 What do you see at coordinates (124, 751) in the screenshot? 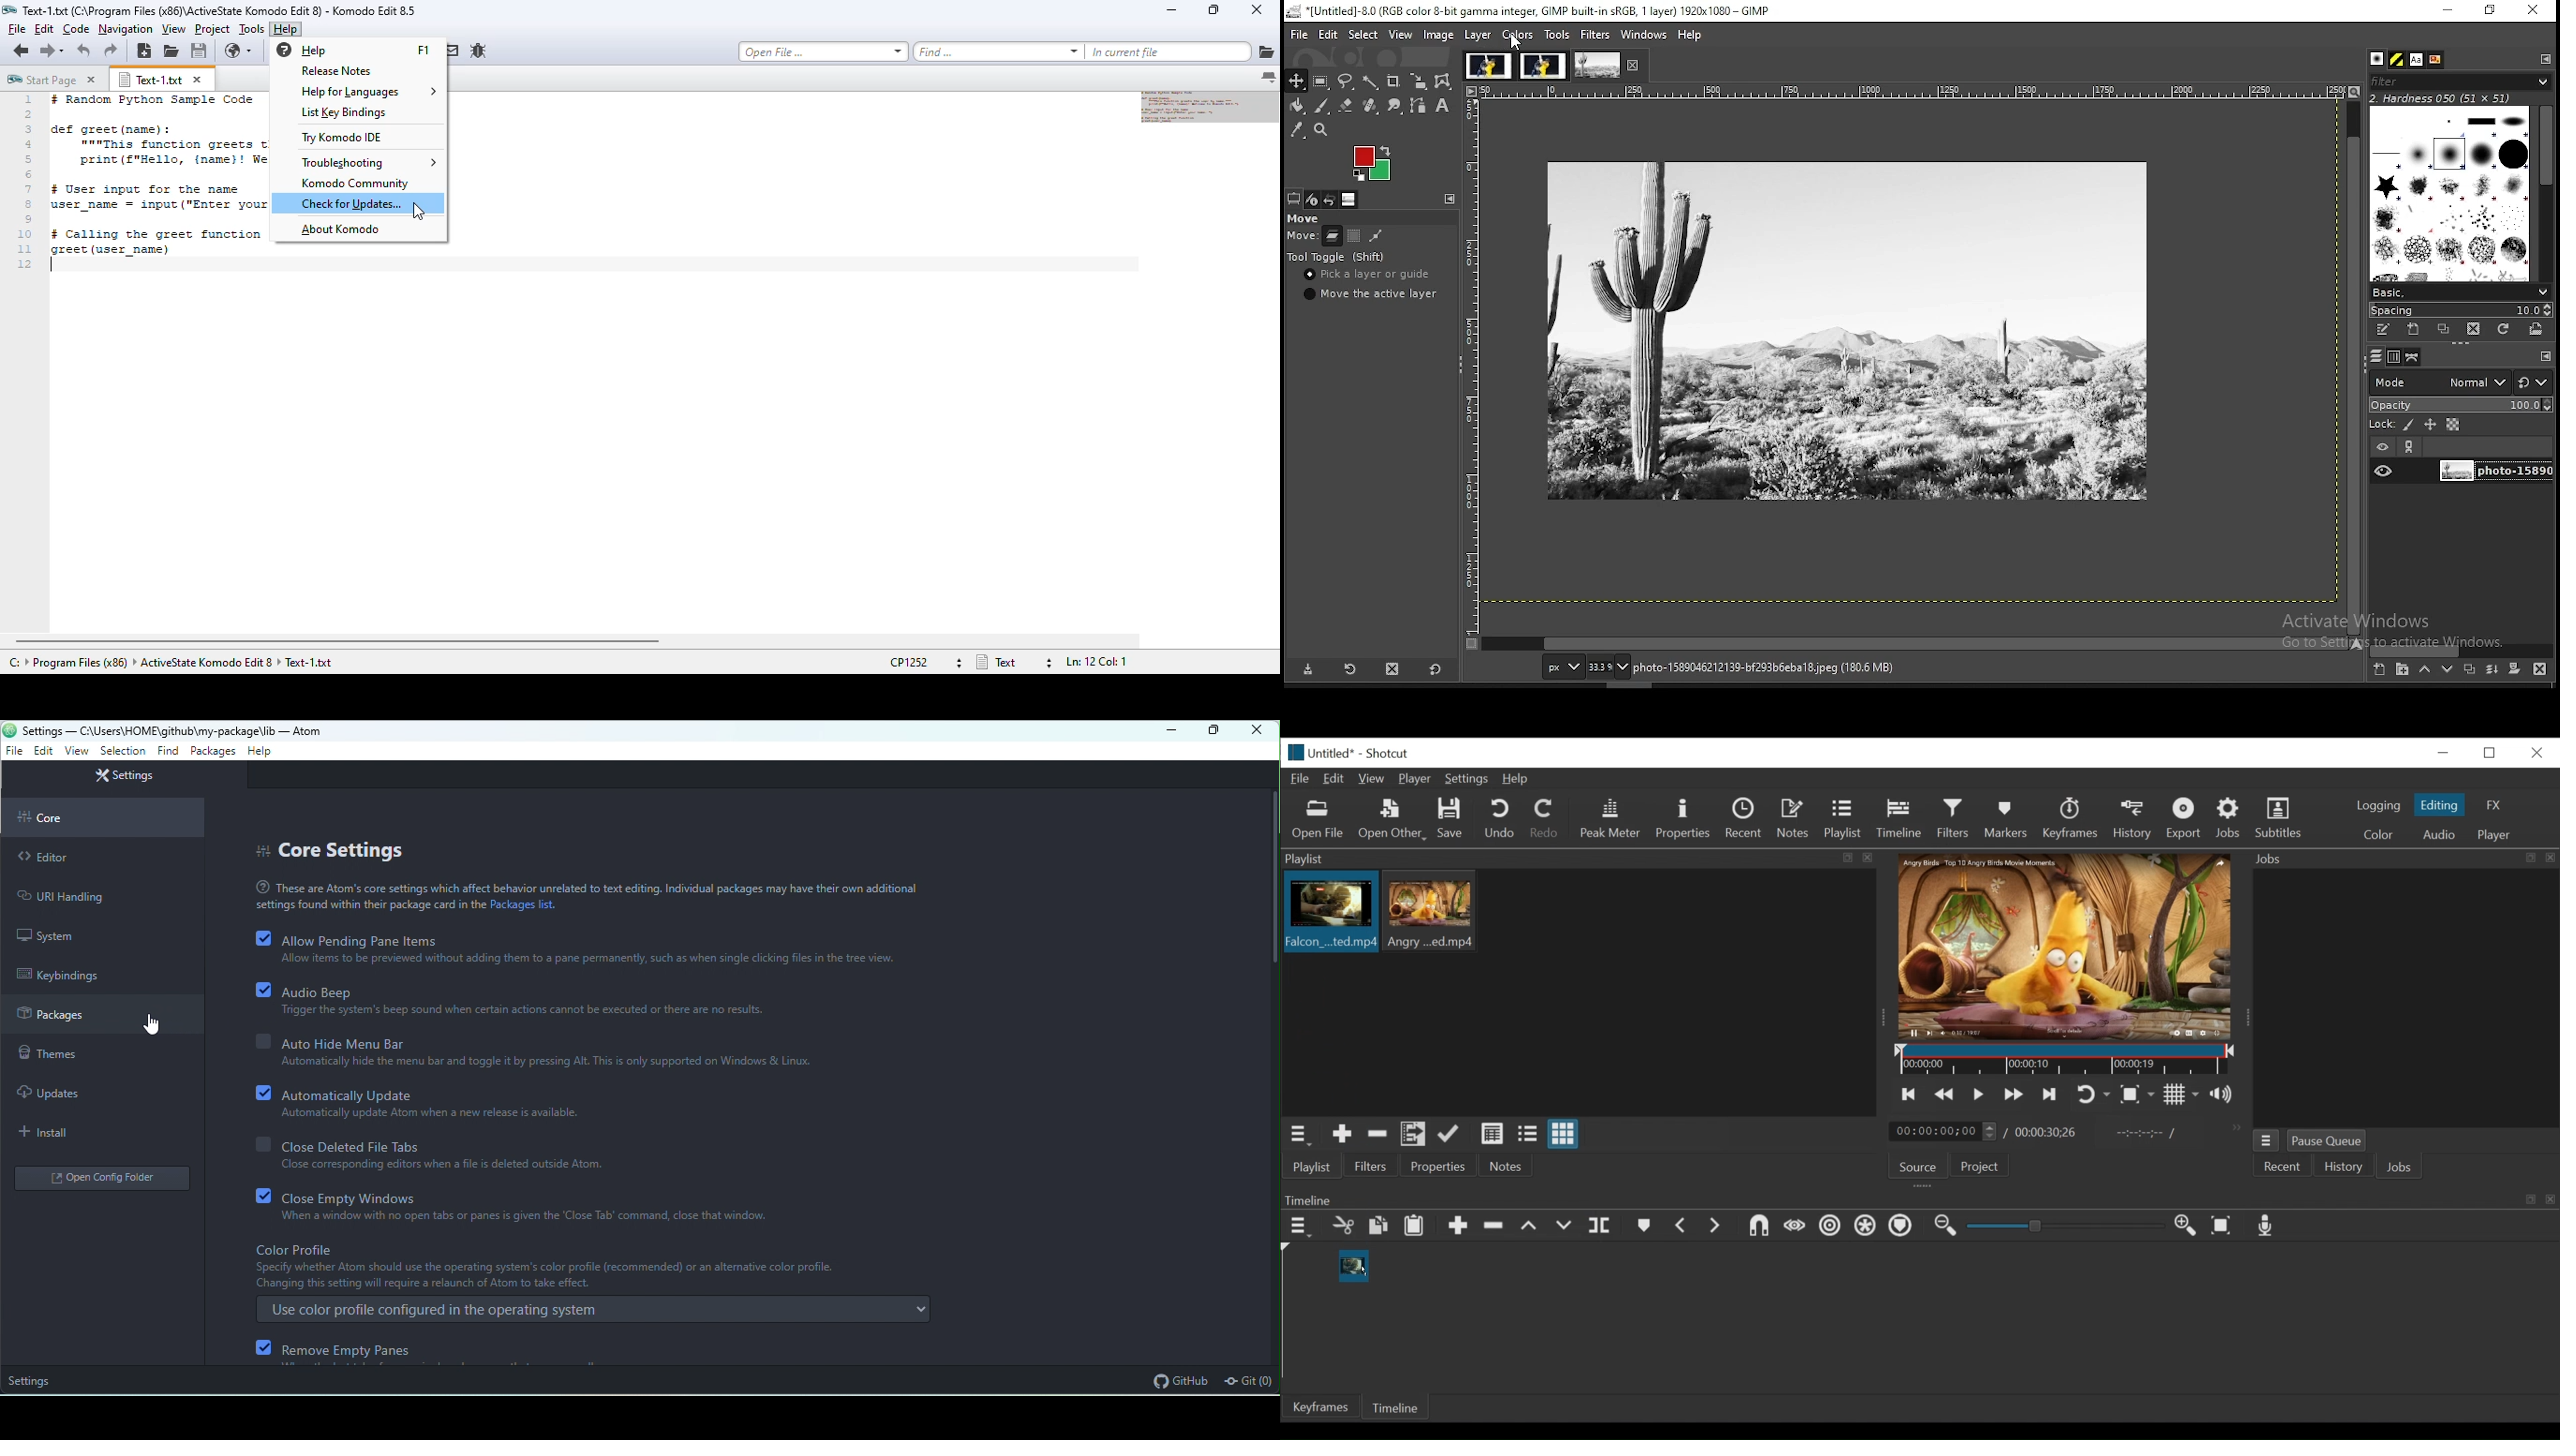
I see `selection` at bounding box center [124, 751].